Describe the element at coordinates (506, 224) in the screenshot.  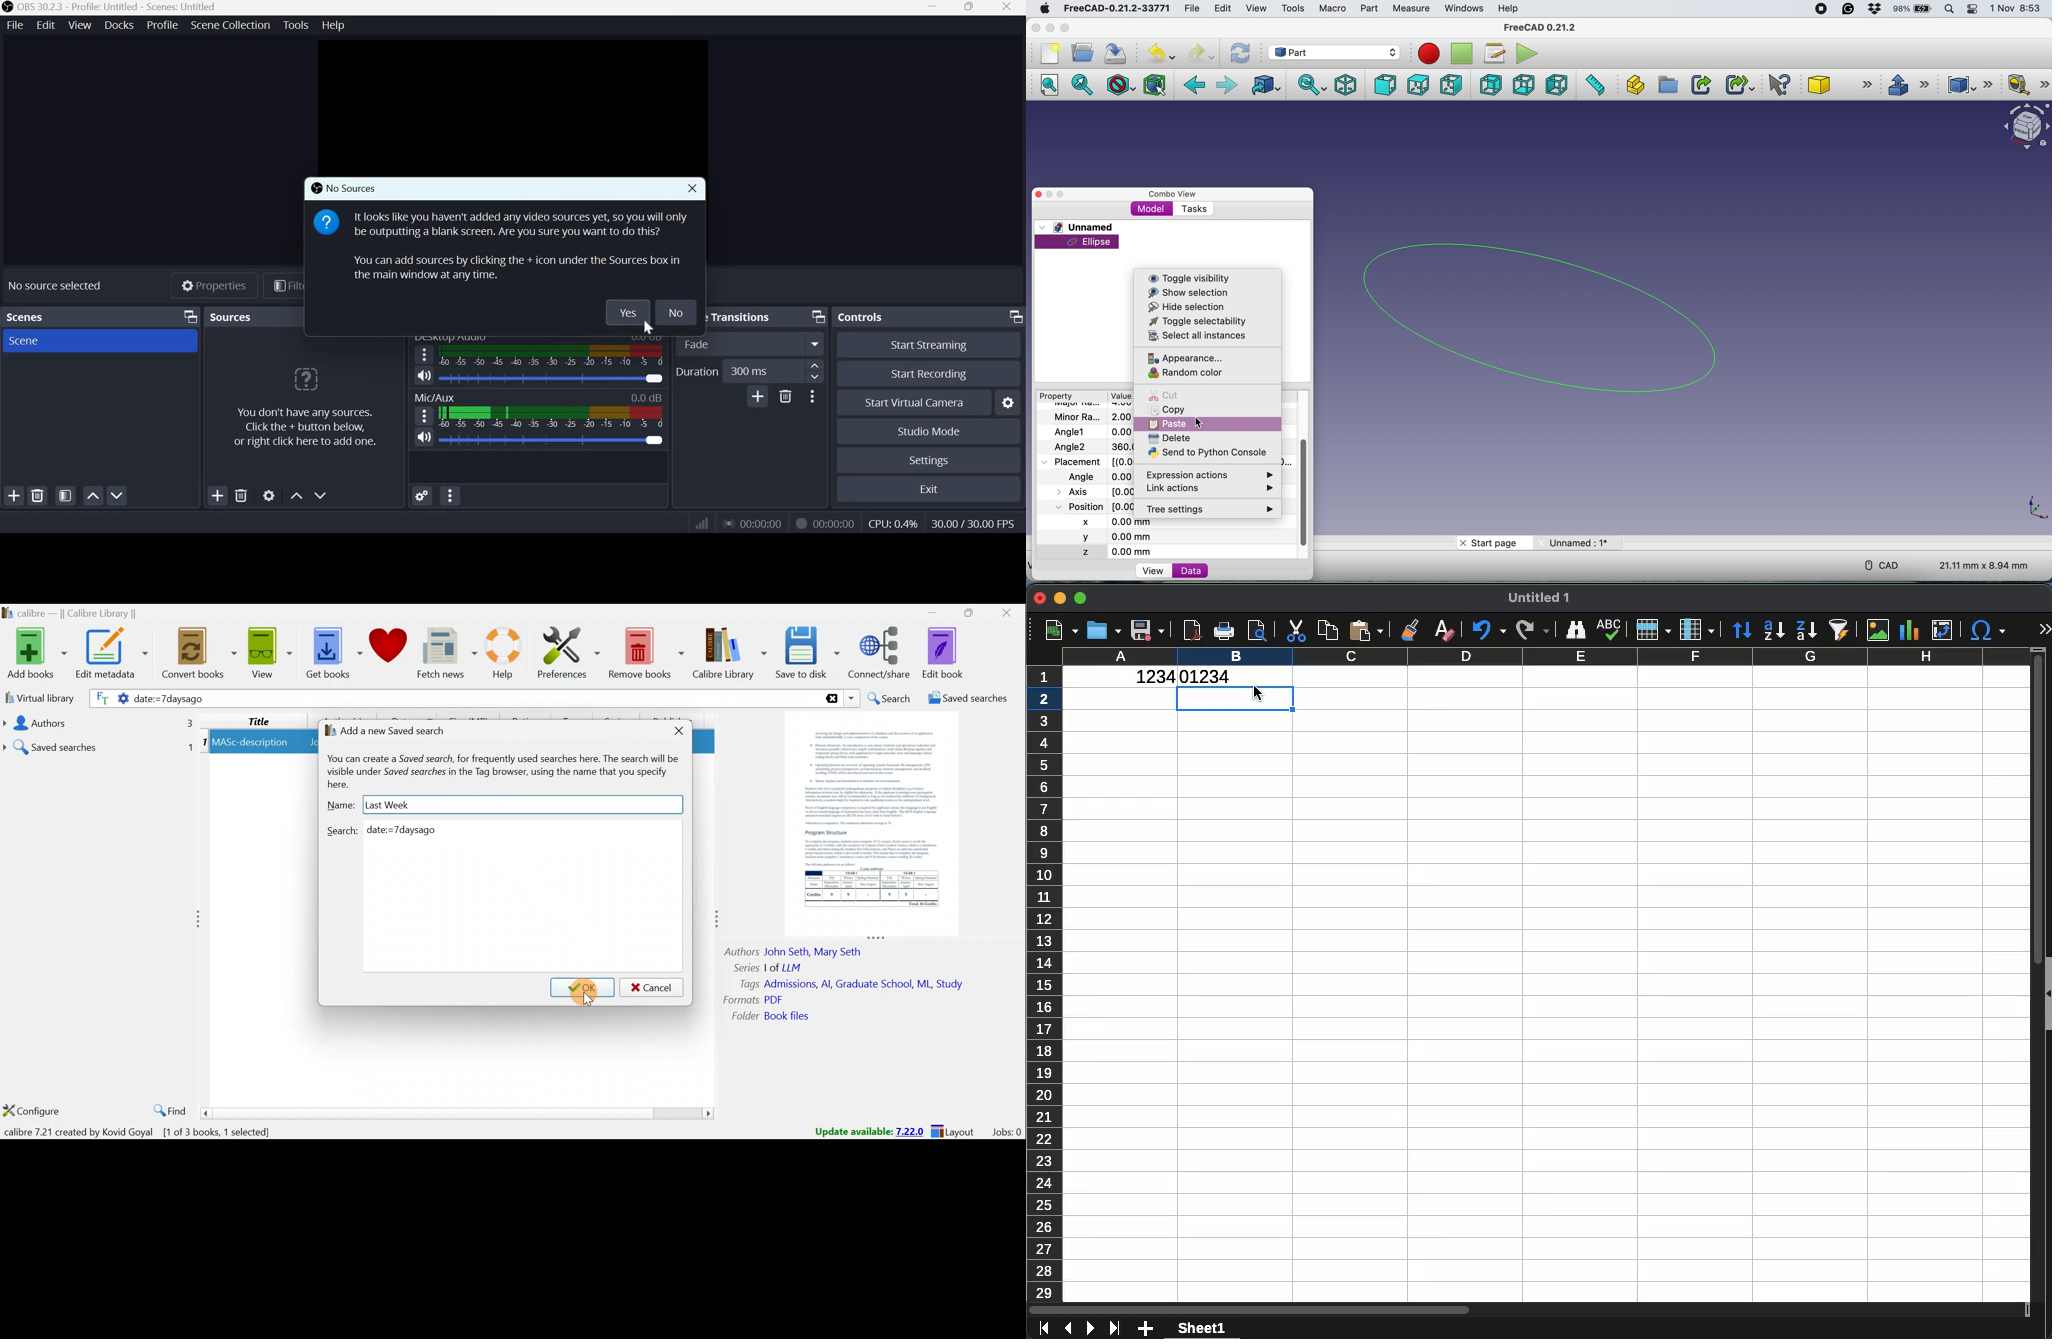
I see `It looks like you haven't added any video sources yet, so you will only be outputting a black screen. Are you sure you want to do this?` at that location.